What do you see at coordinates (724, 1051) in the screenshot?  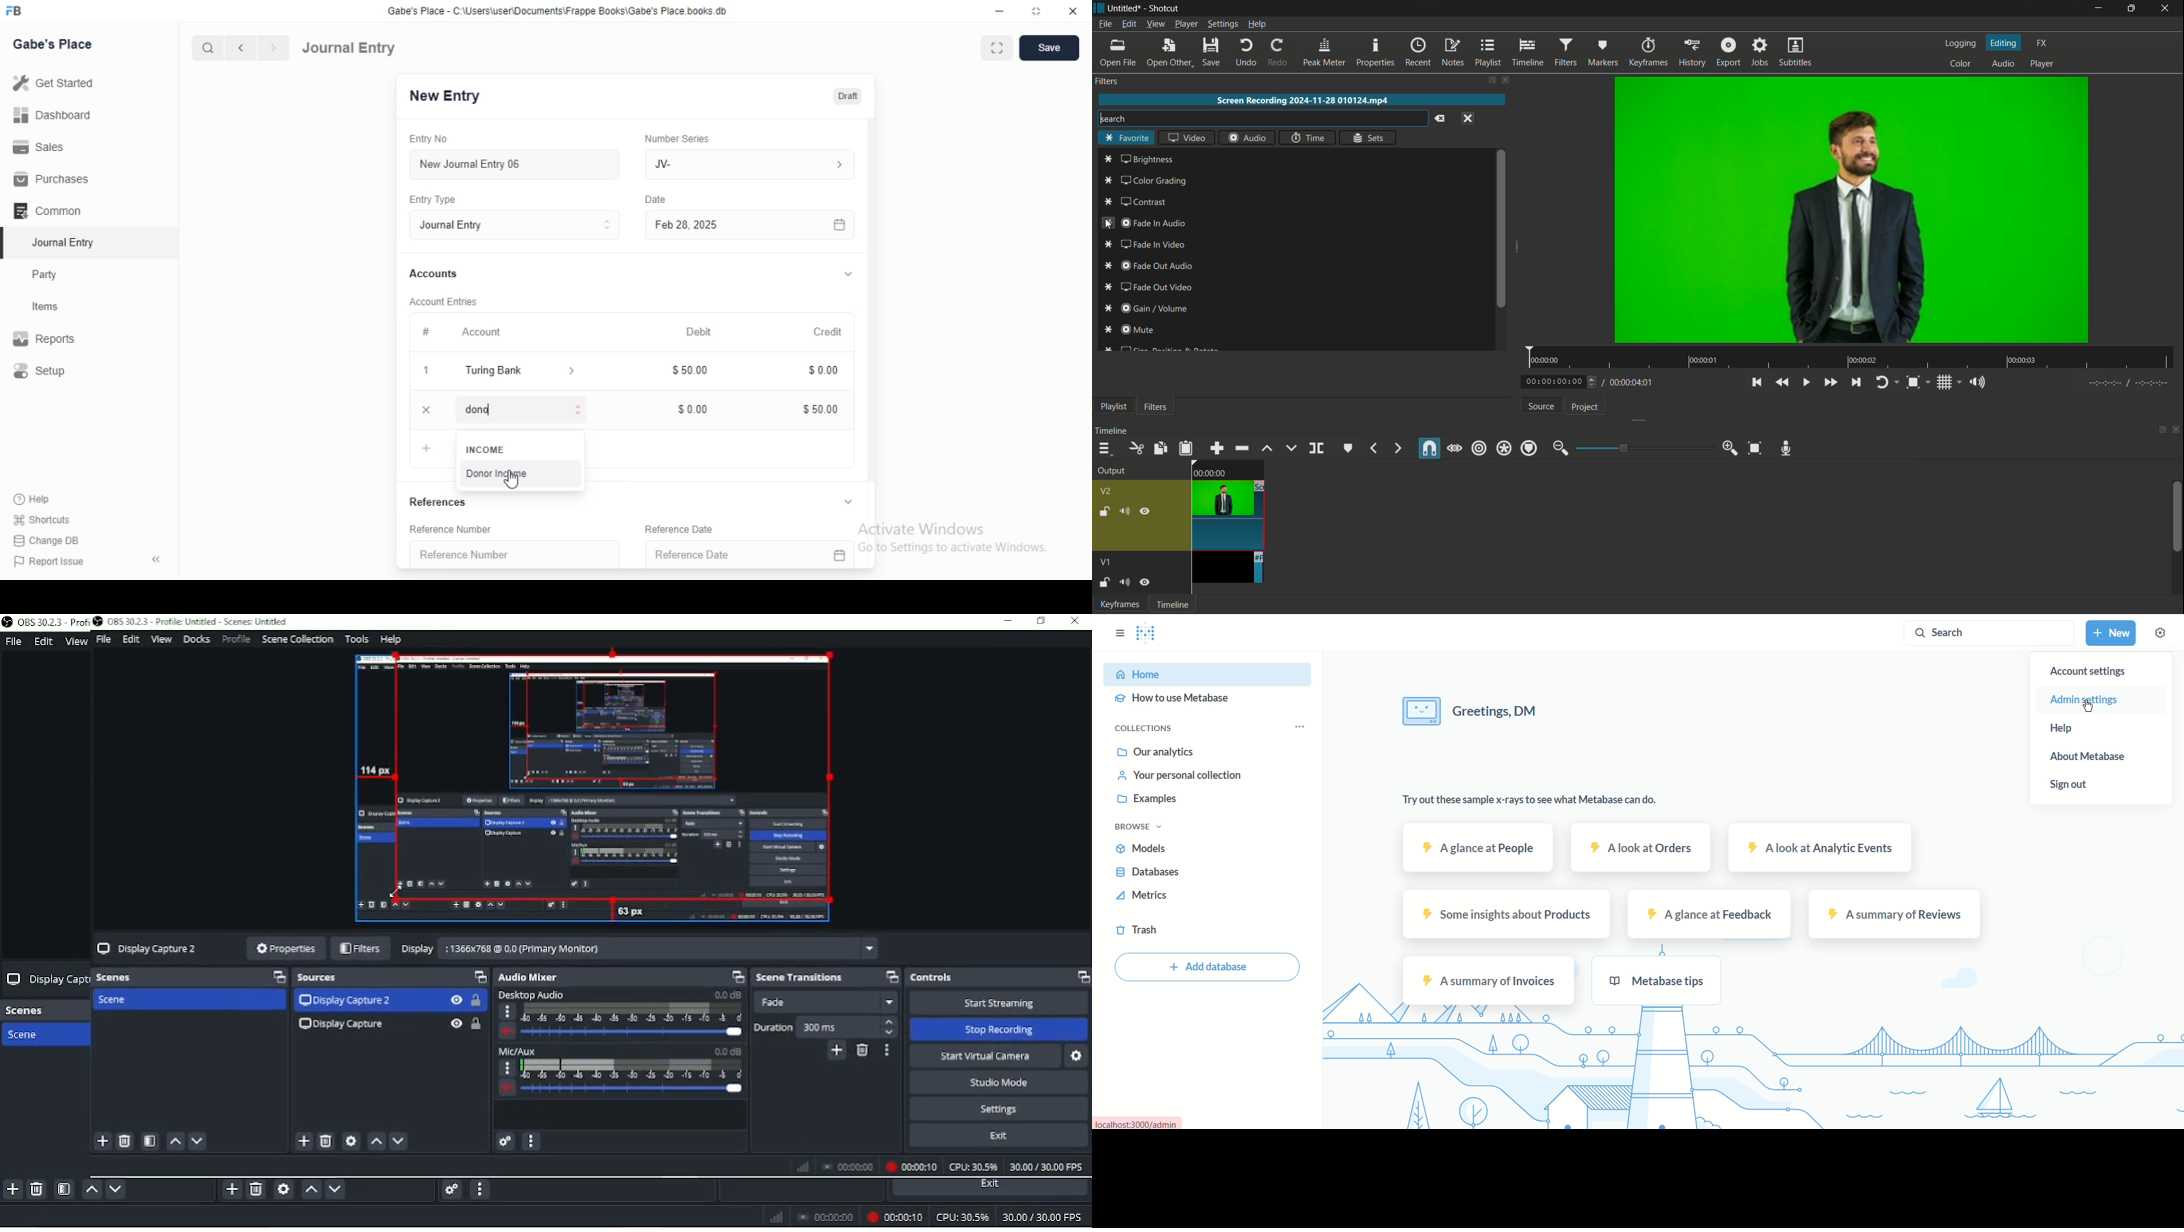 I see `0.0 dB` at bounding box center [724, 1051].